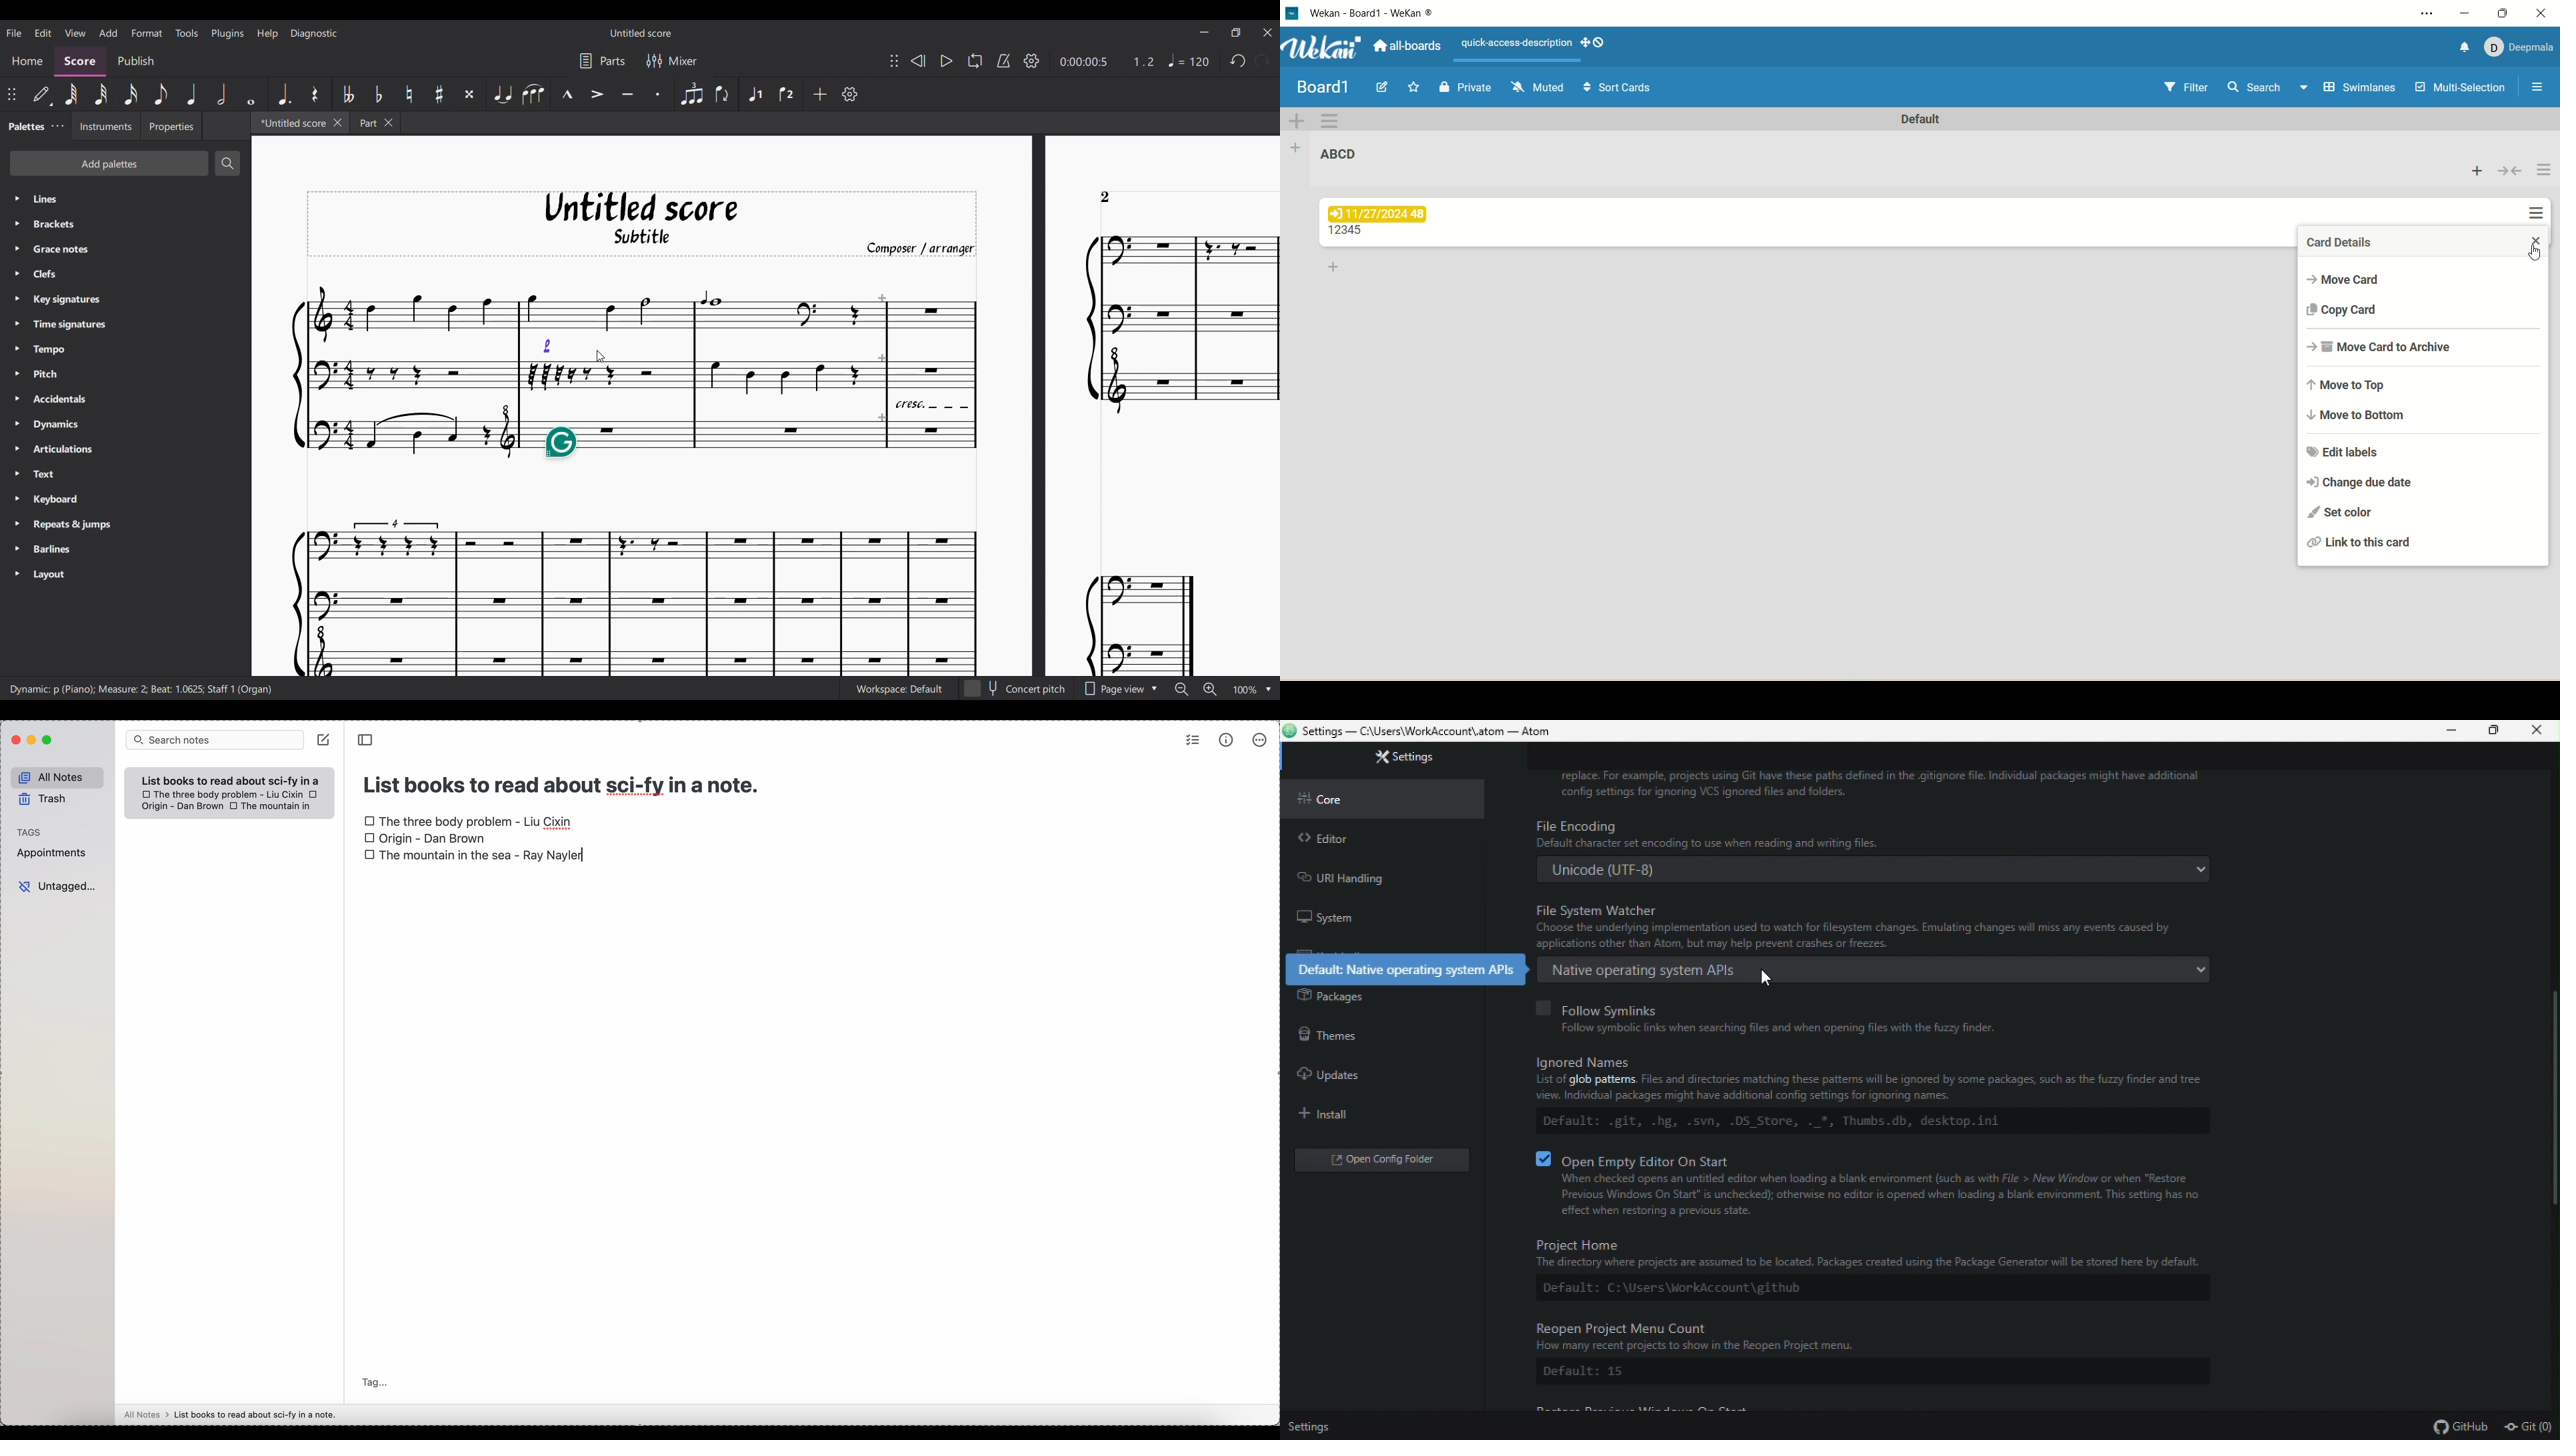 This screenshot has height=1456, width=2576. I want to click on Change position of toolbar, so click(894, 61).